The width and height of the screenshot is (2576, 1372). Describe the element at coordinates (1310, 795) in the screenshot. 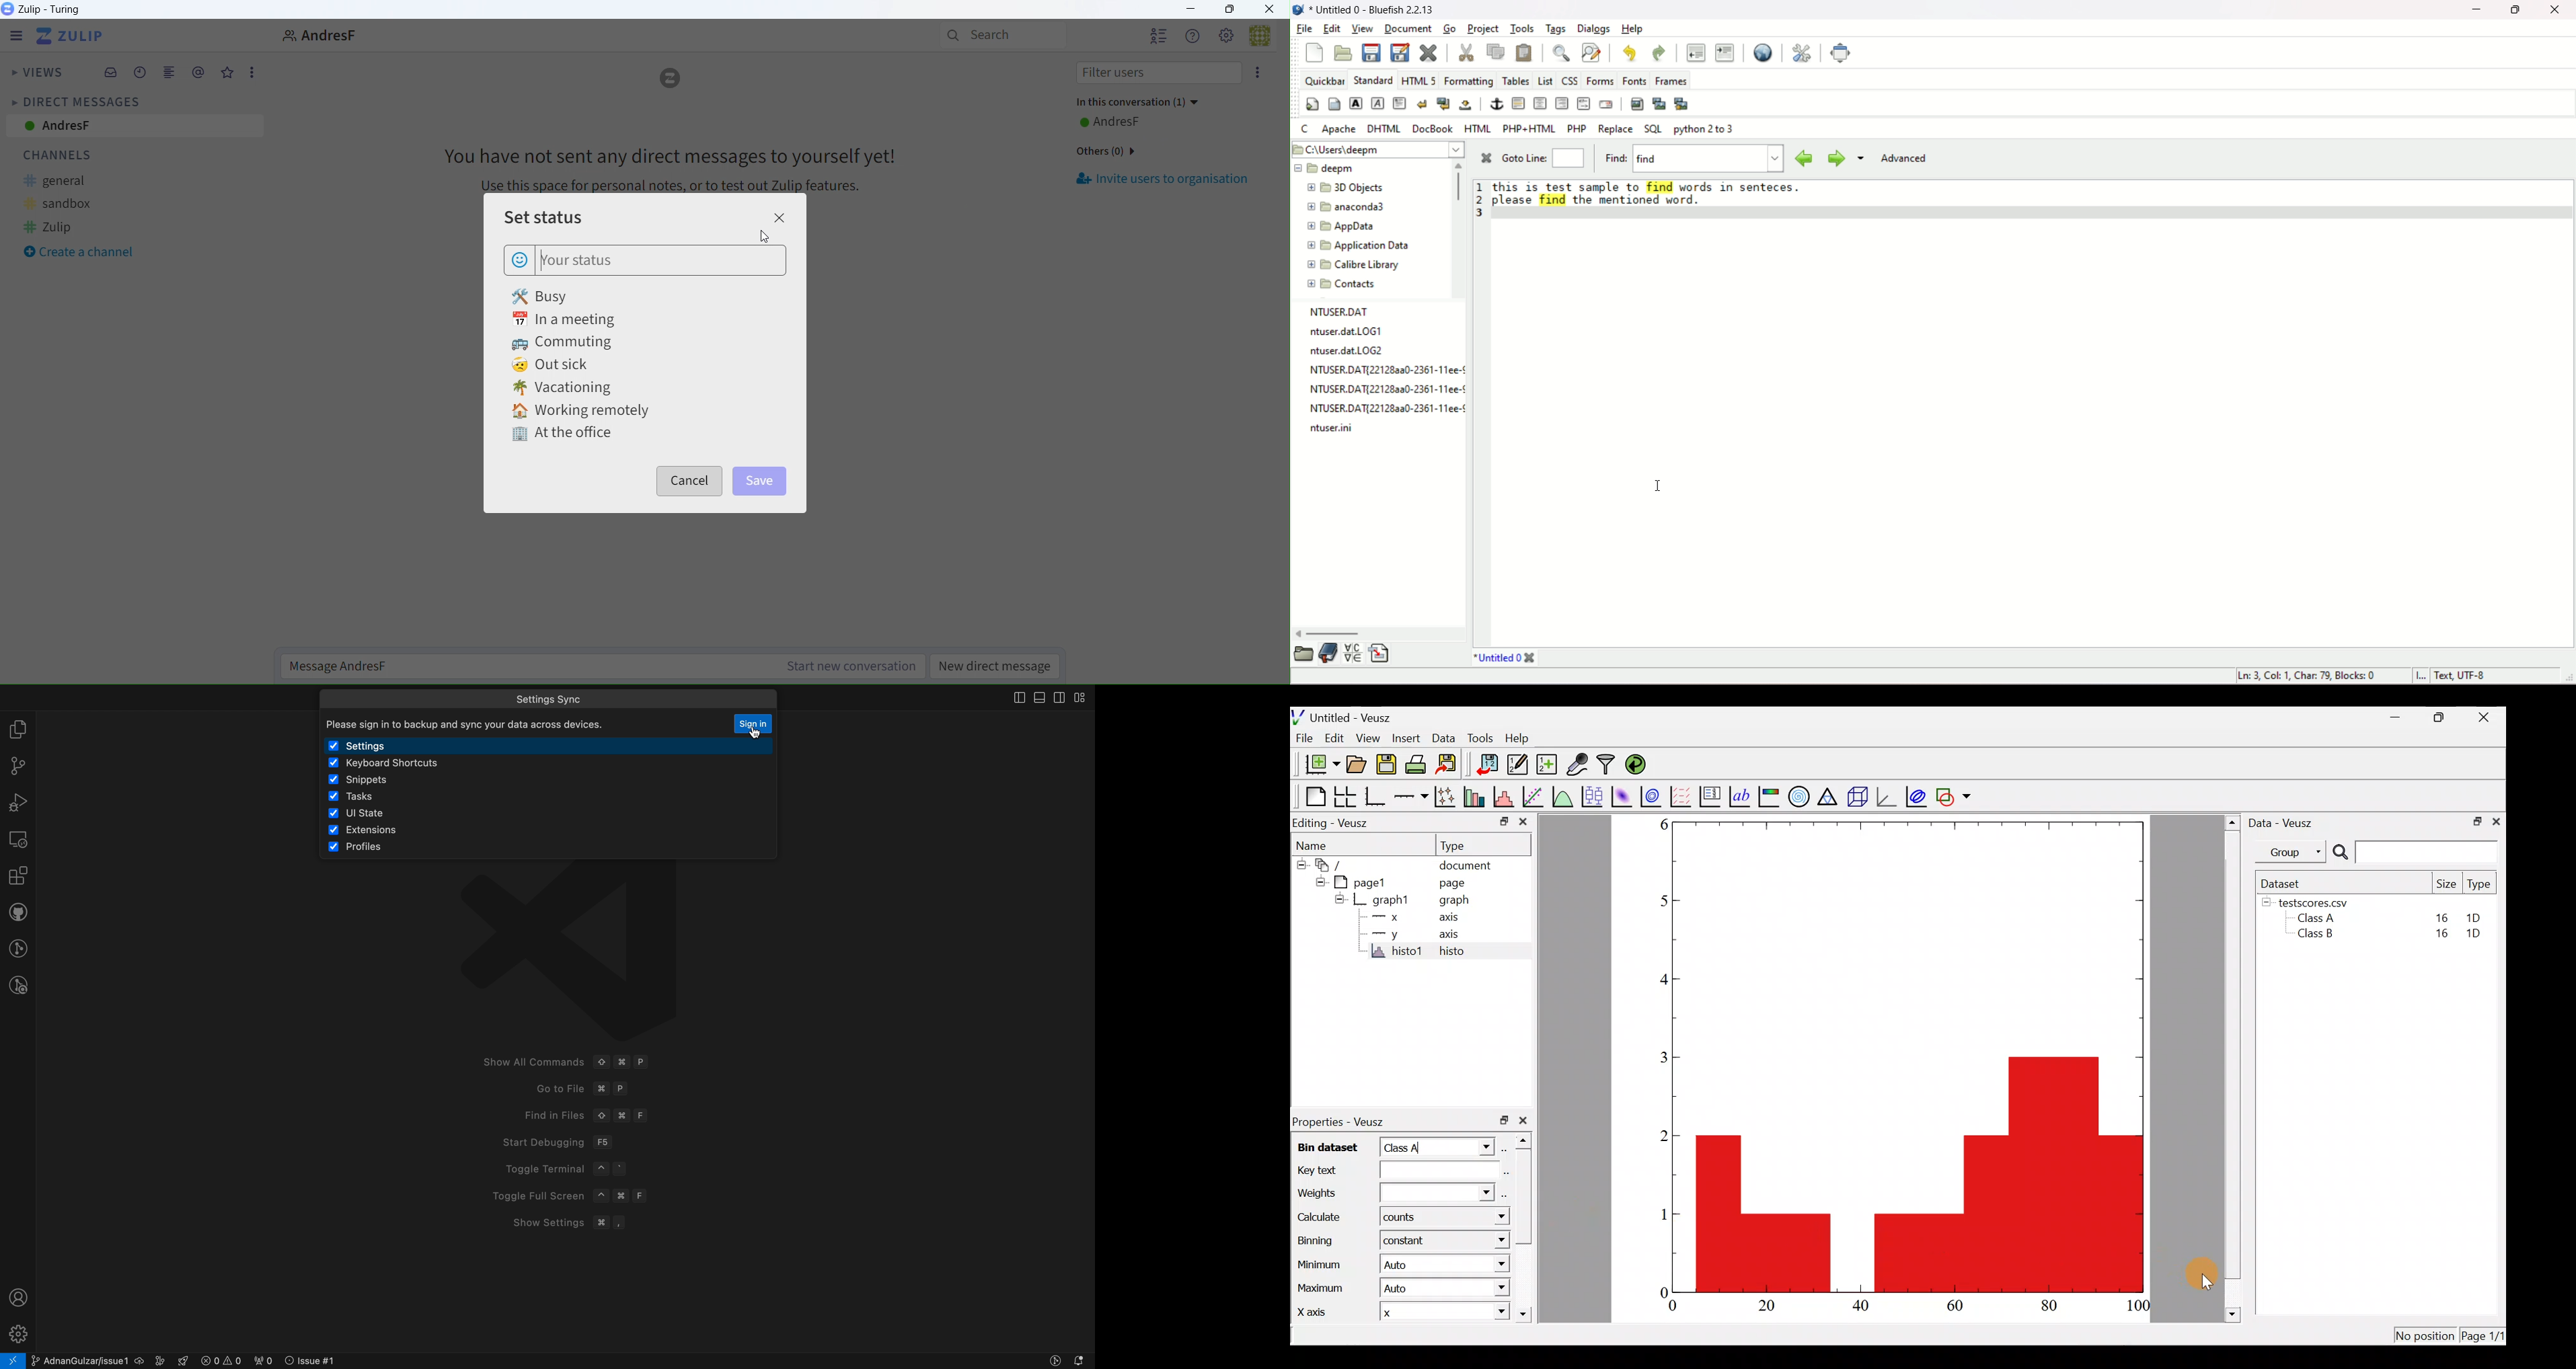

I see `Blank page` at that location.